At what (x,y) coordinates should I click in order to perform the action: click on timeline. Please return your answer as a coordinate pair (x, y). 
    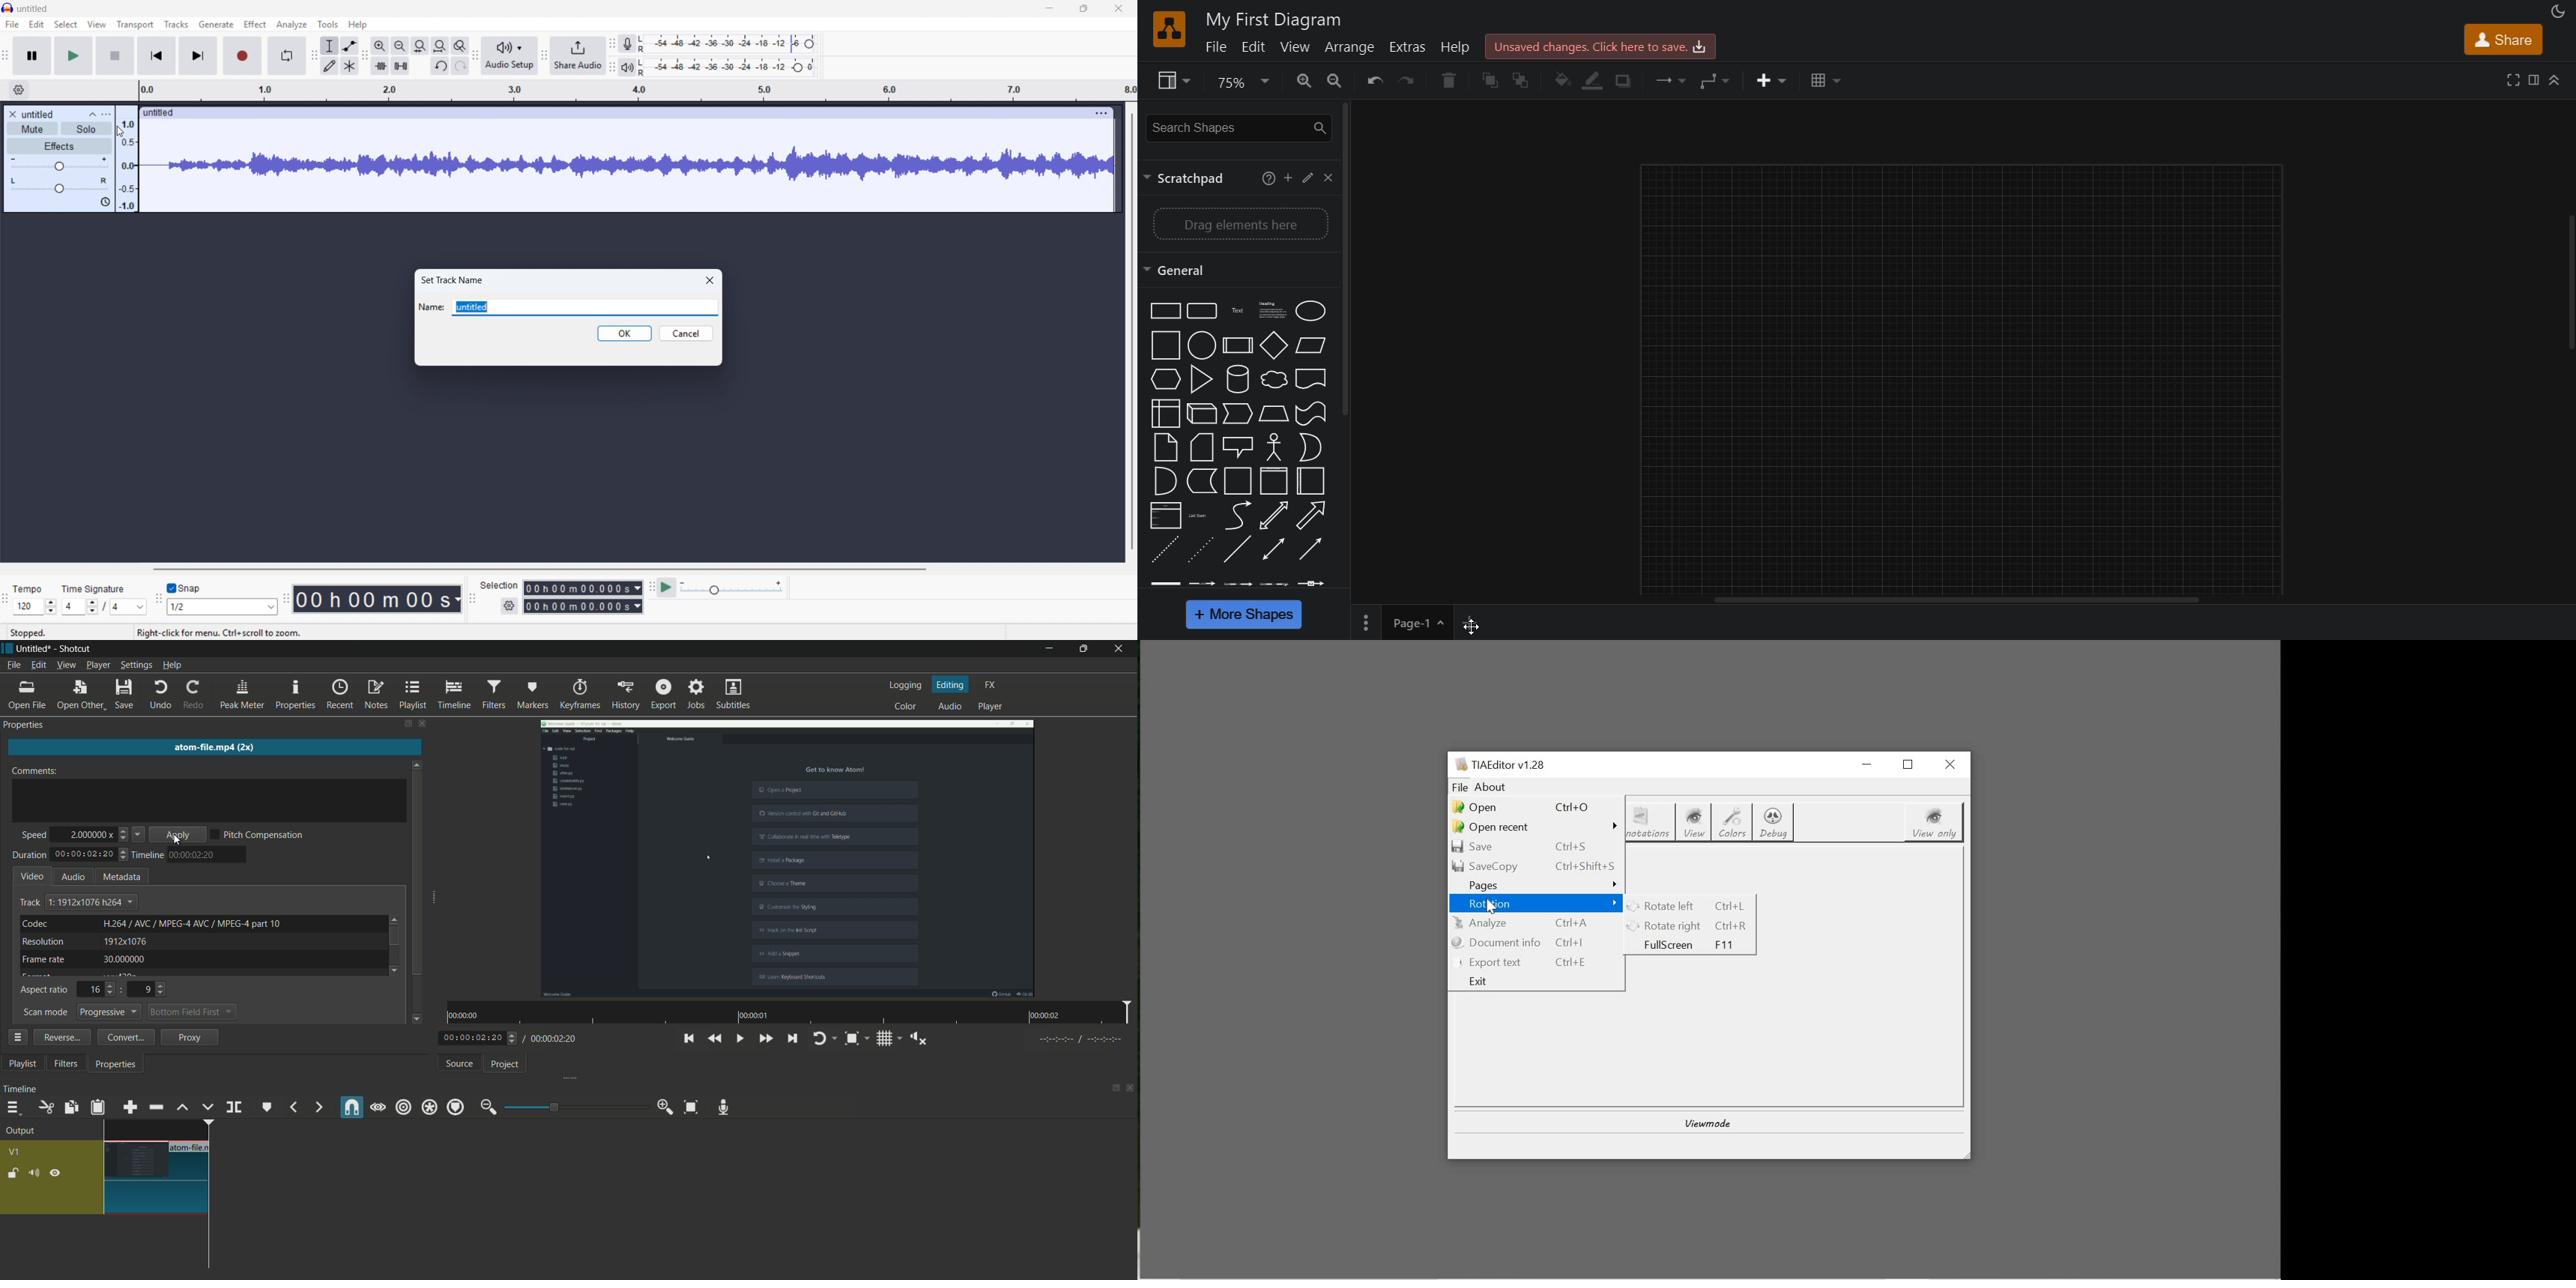
    Looking at the image, I should click on (146, 856).